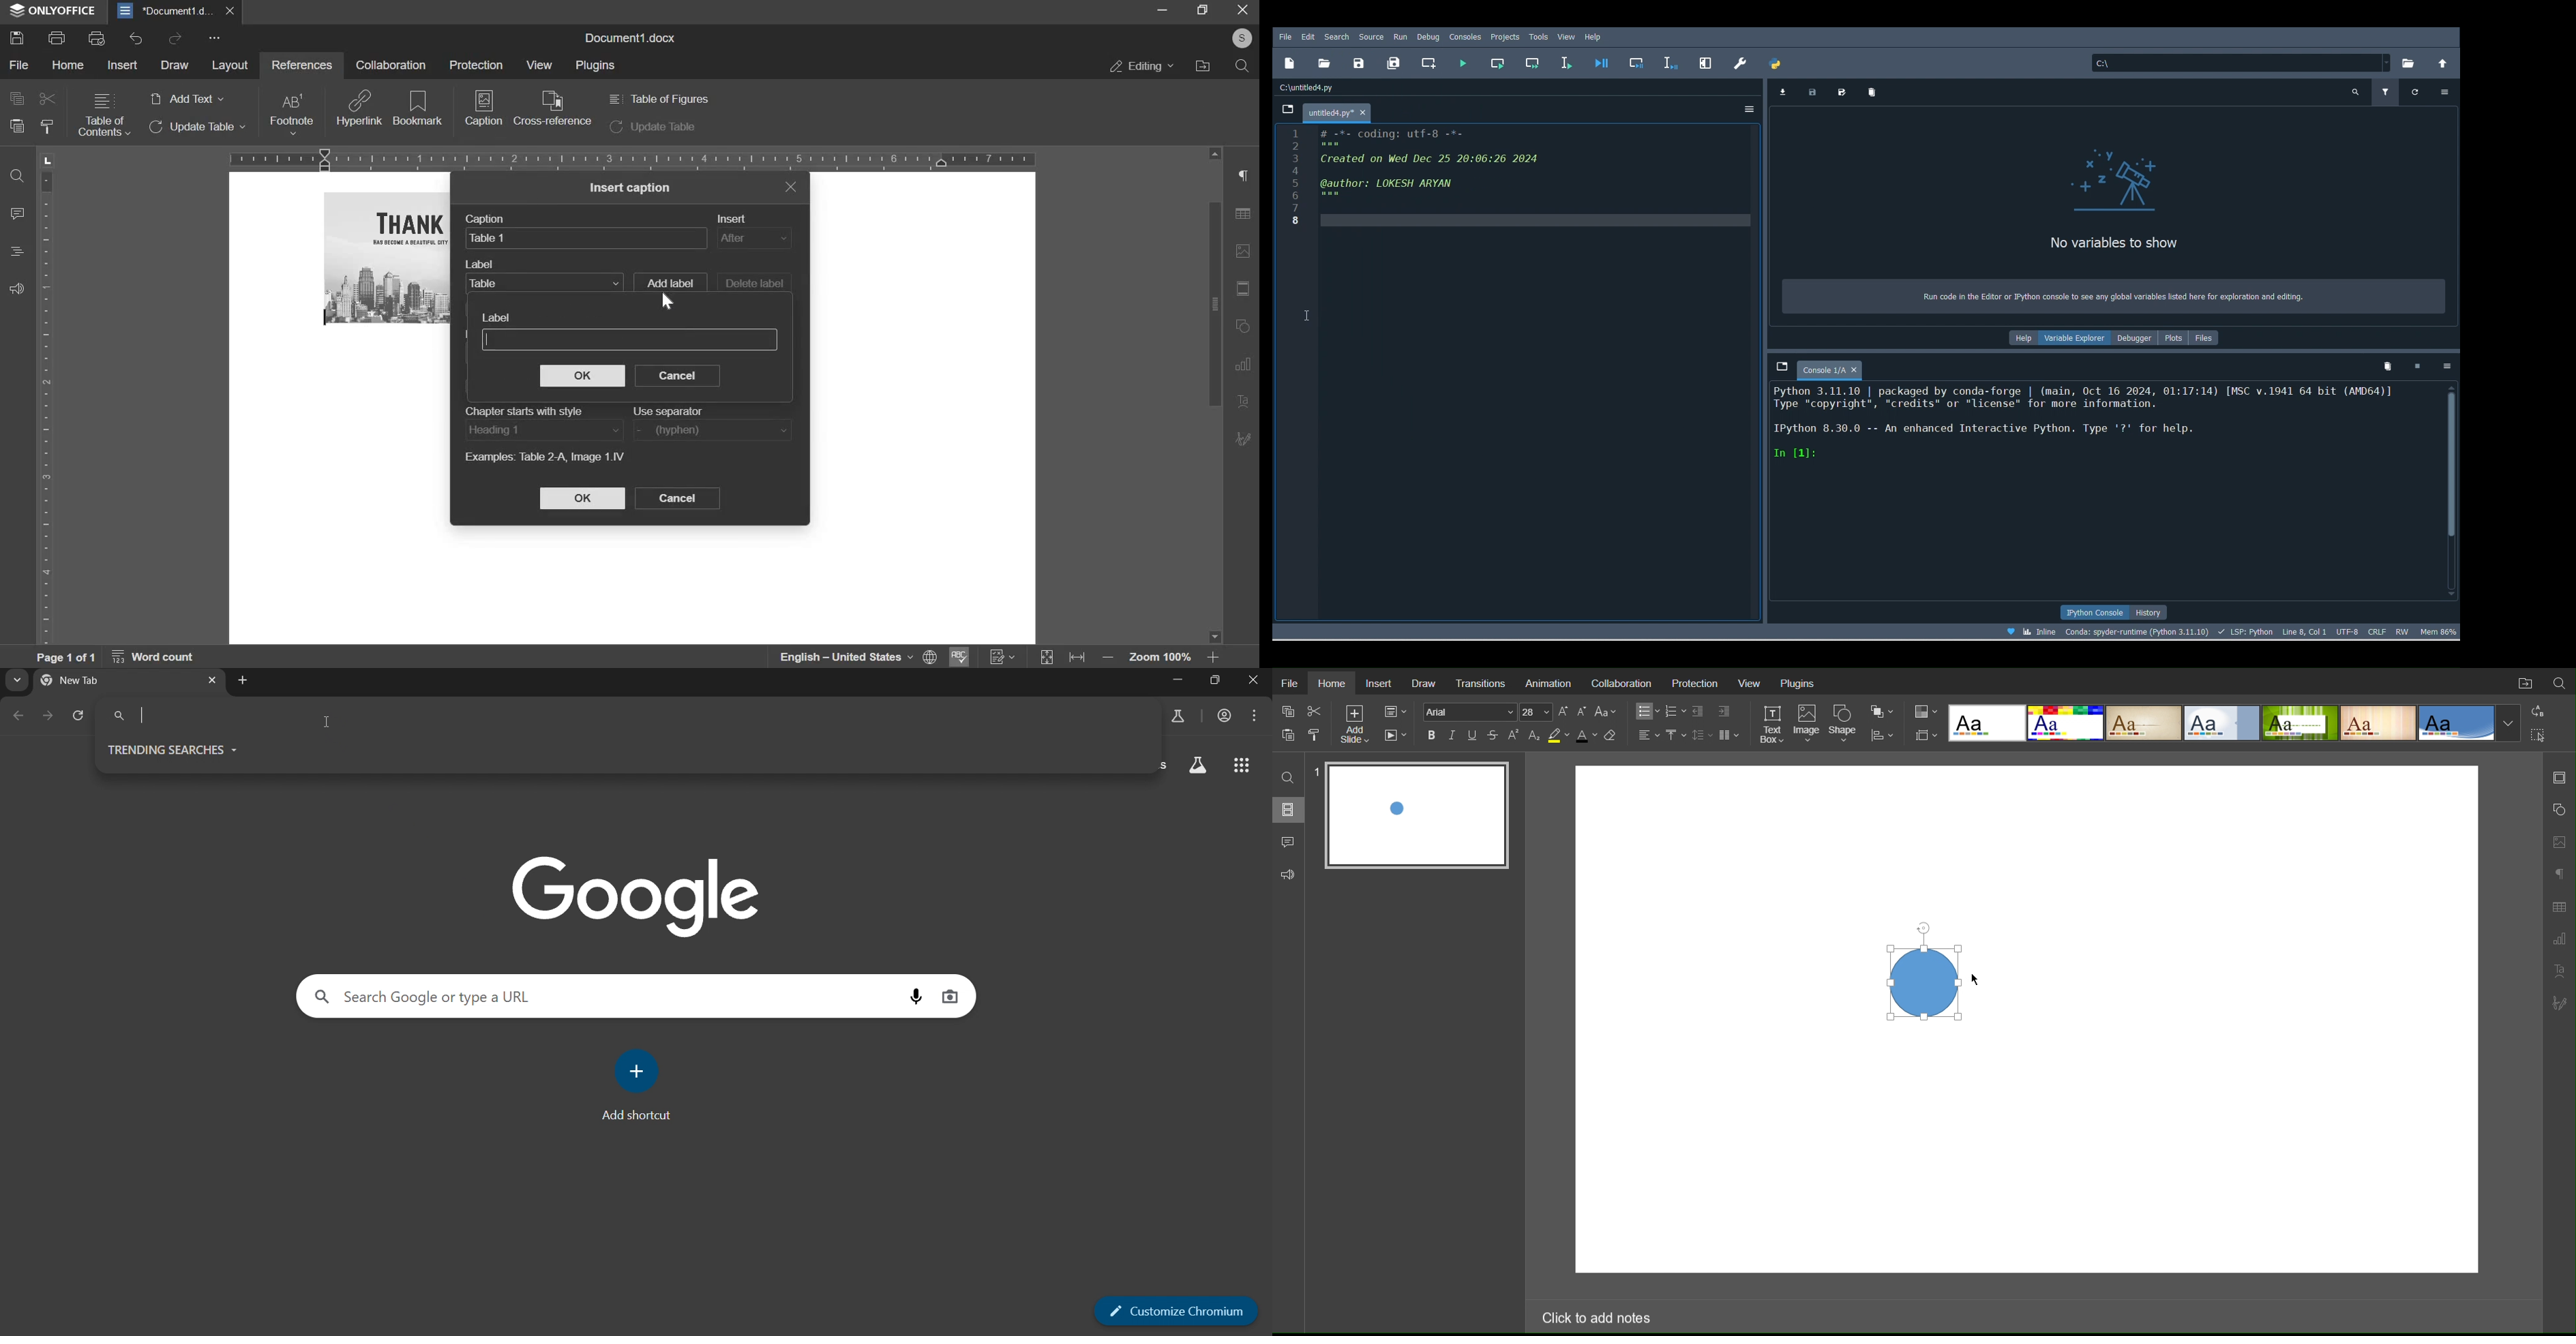 The width and height of the screenshot is (2576, 1344). What do you see at coordinates (1143, 66) in the screenshot?
I see `editing` at bounding box center [1143, 66].